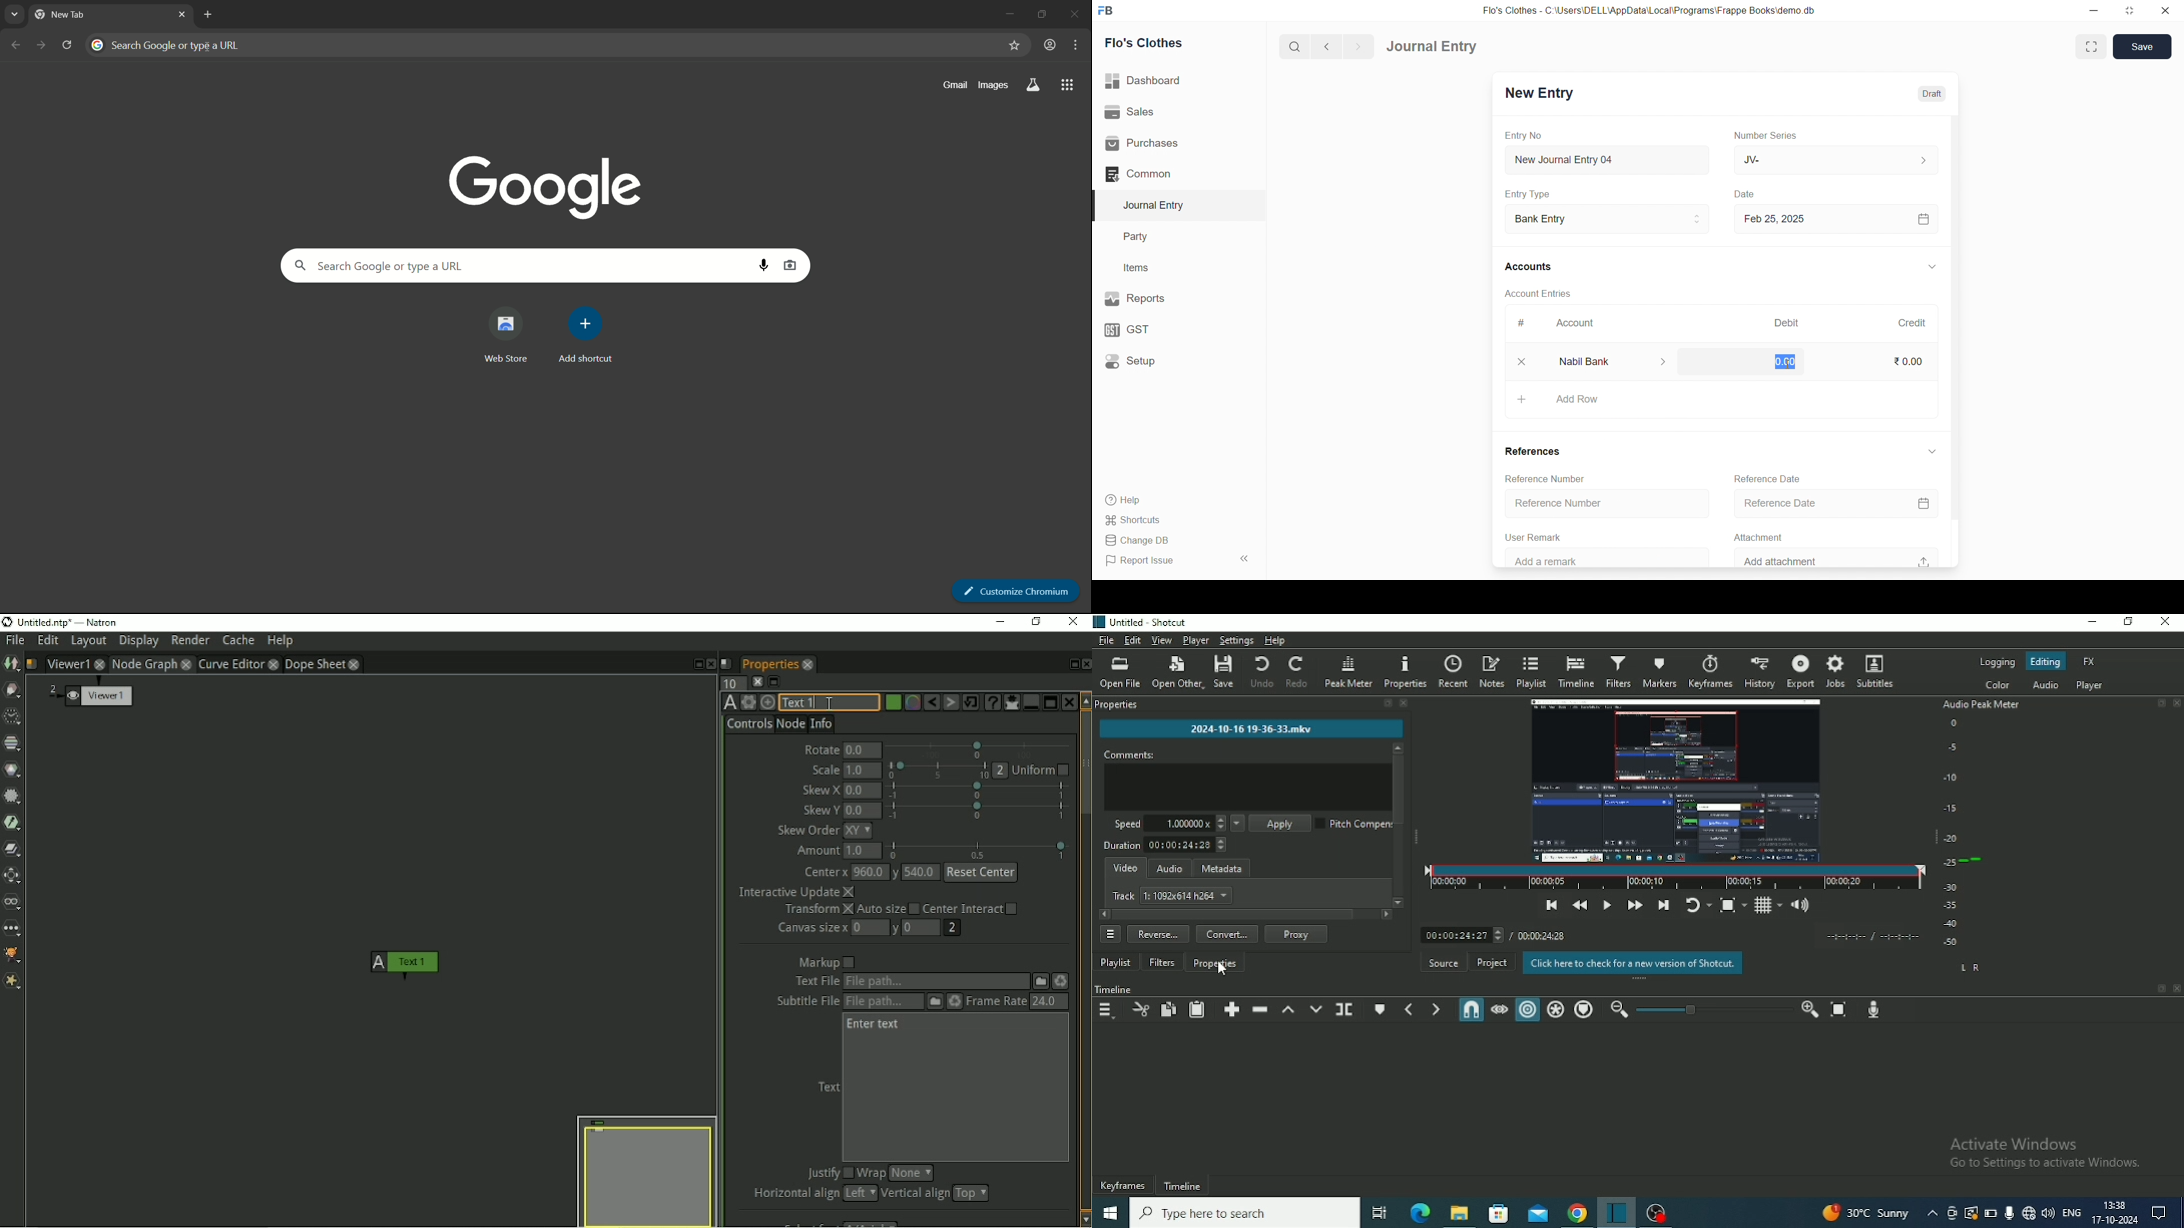 The height and width of the screenshot is (1232, 2184). I want to click on Create/Edit marker, so click(1380, 1010).